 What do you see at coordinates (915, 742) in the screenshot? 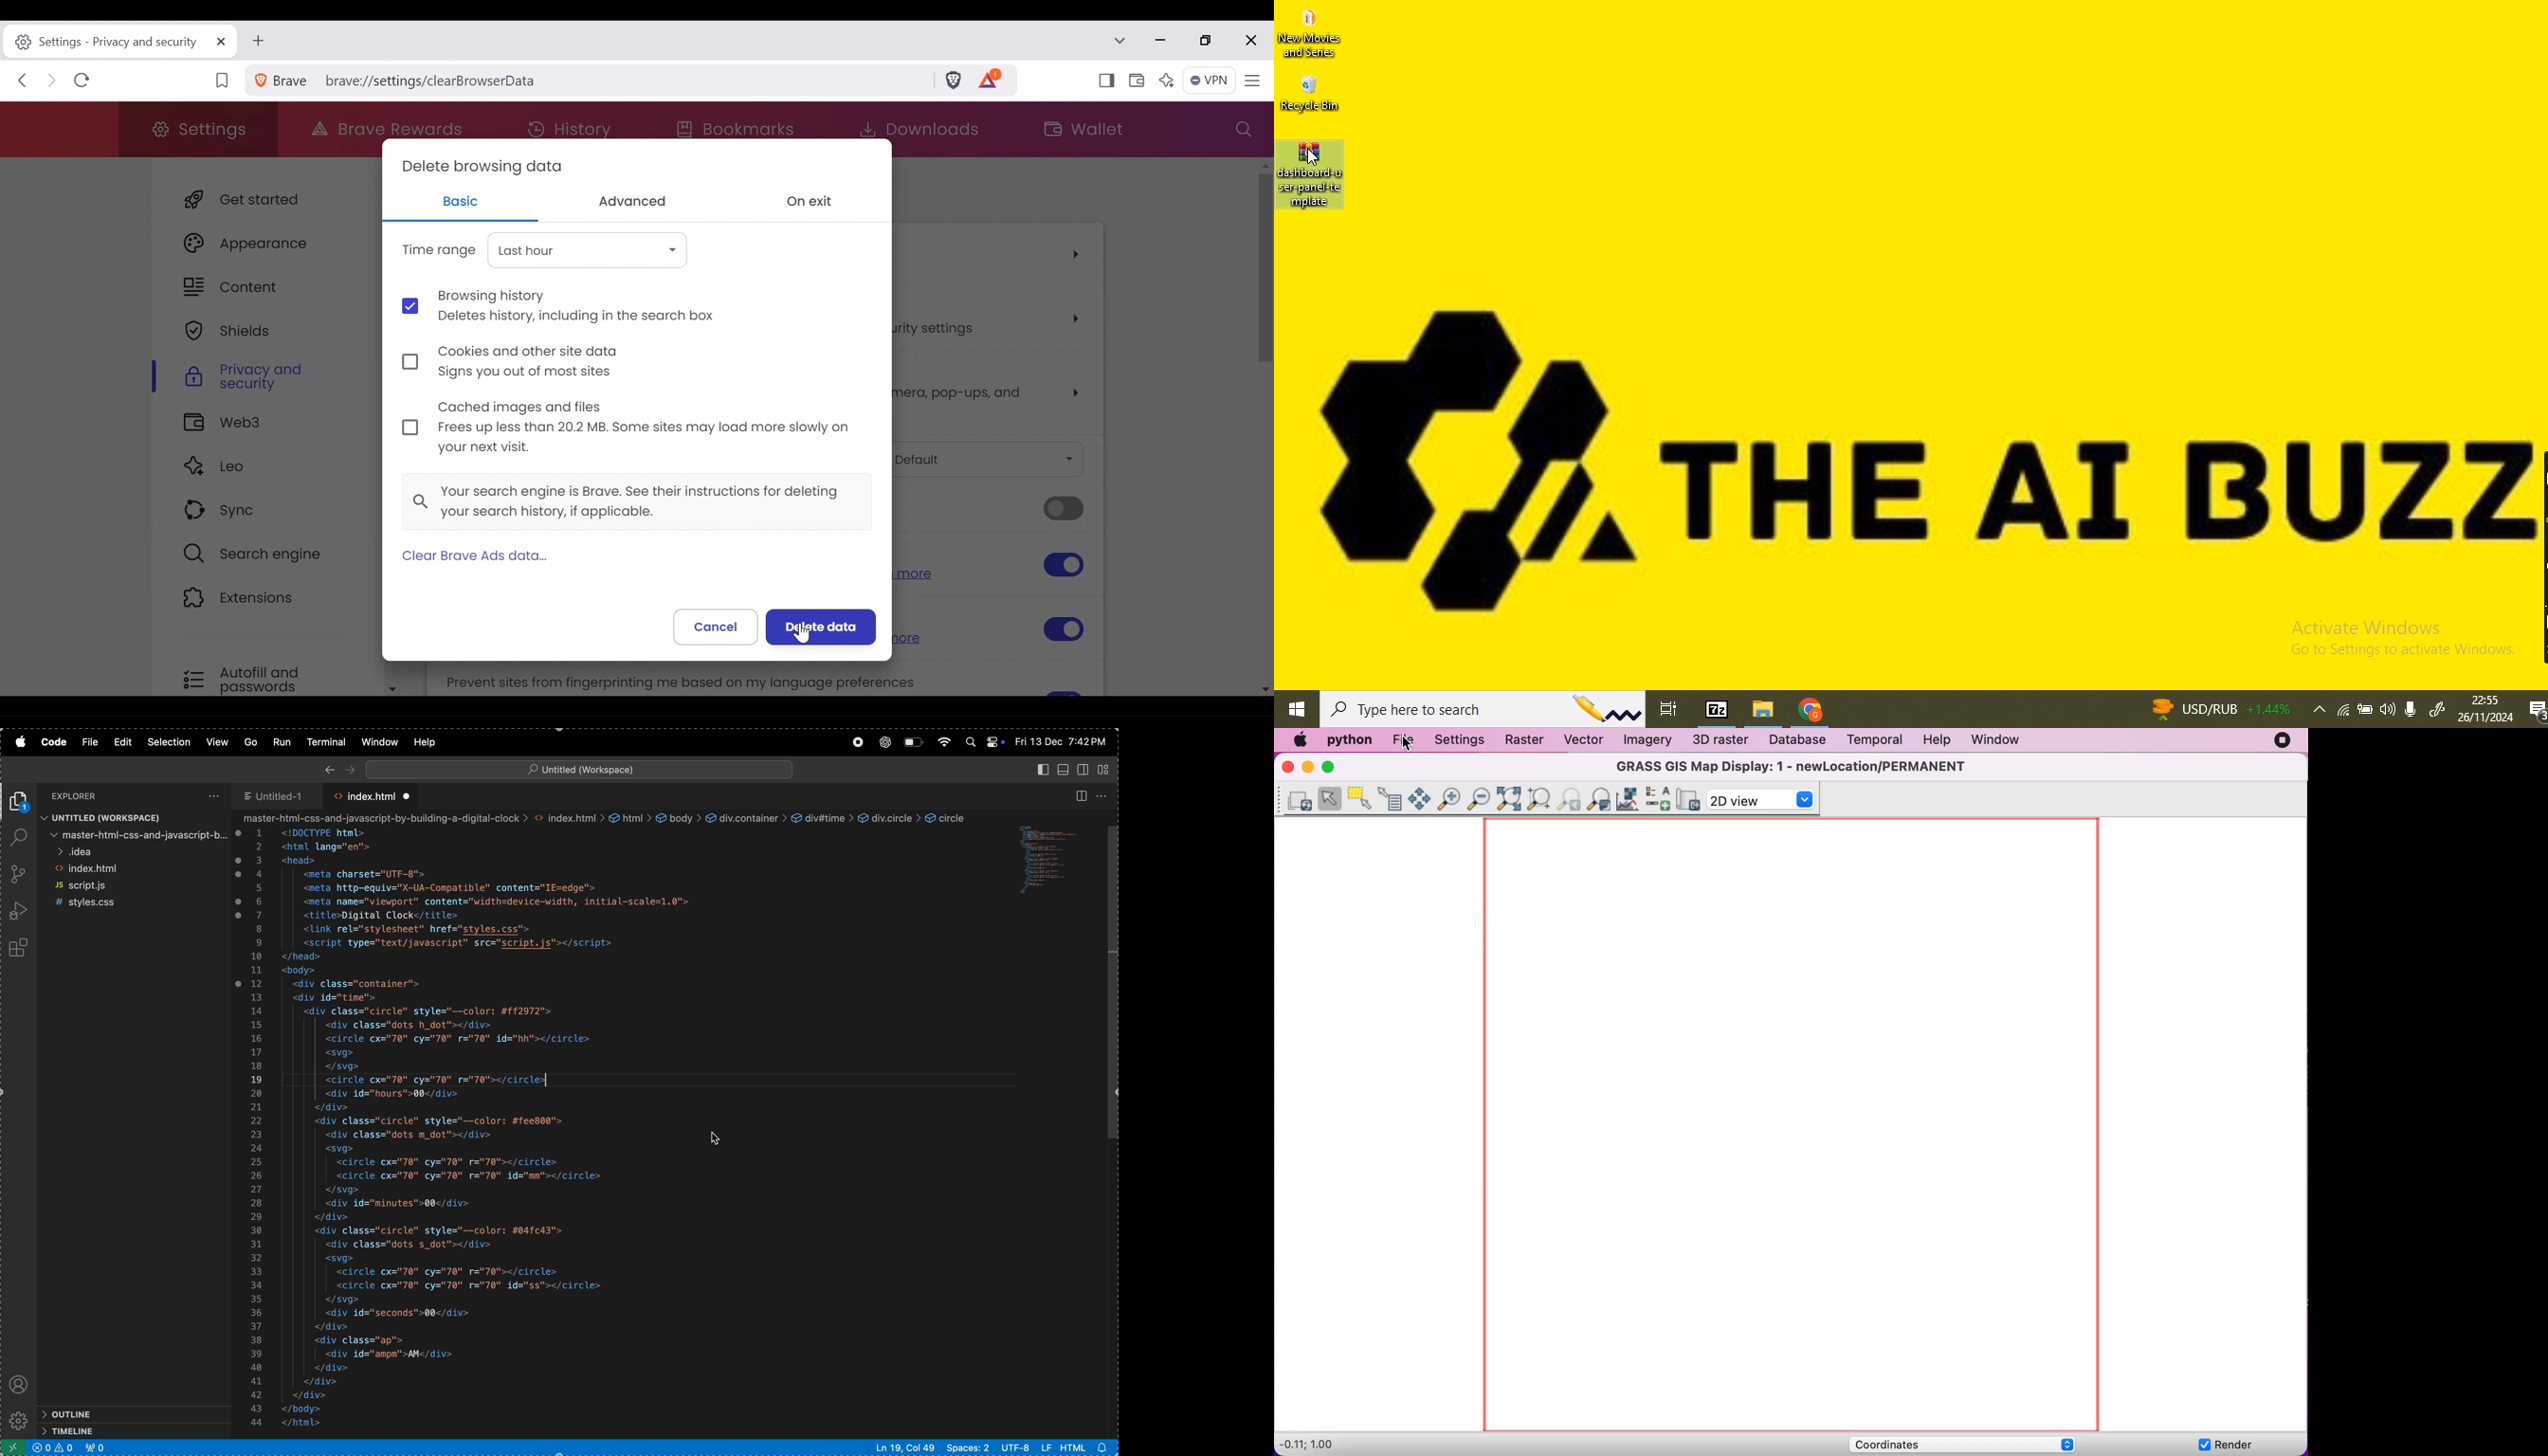
I see `battery` at bounding box center [915, 742].